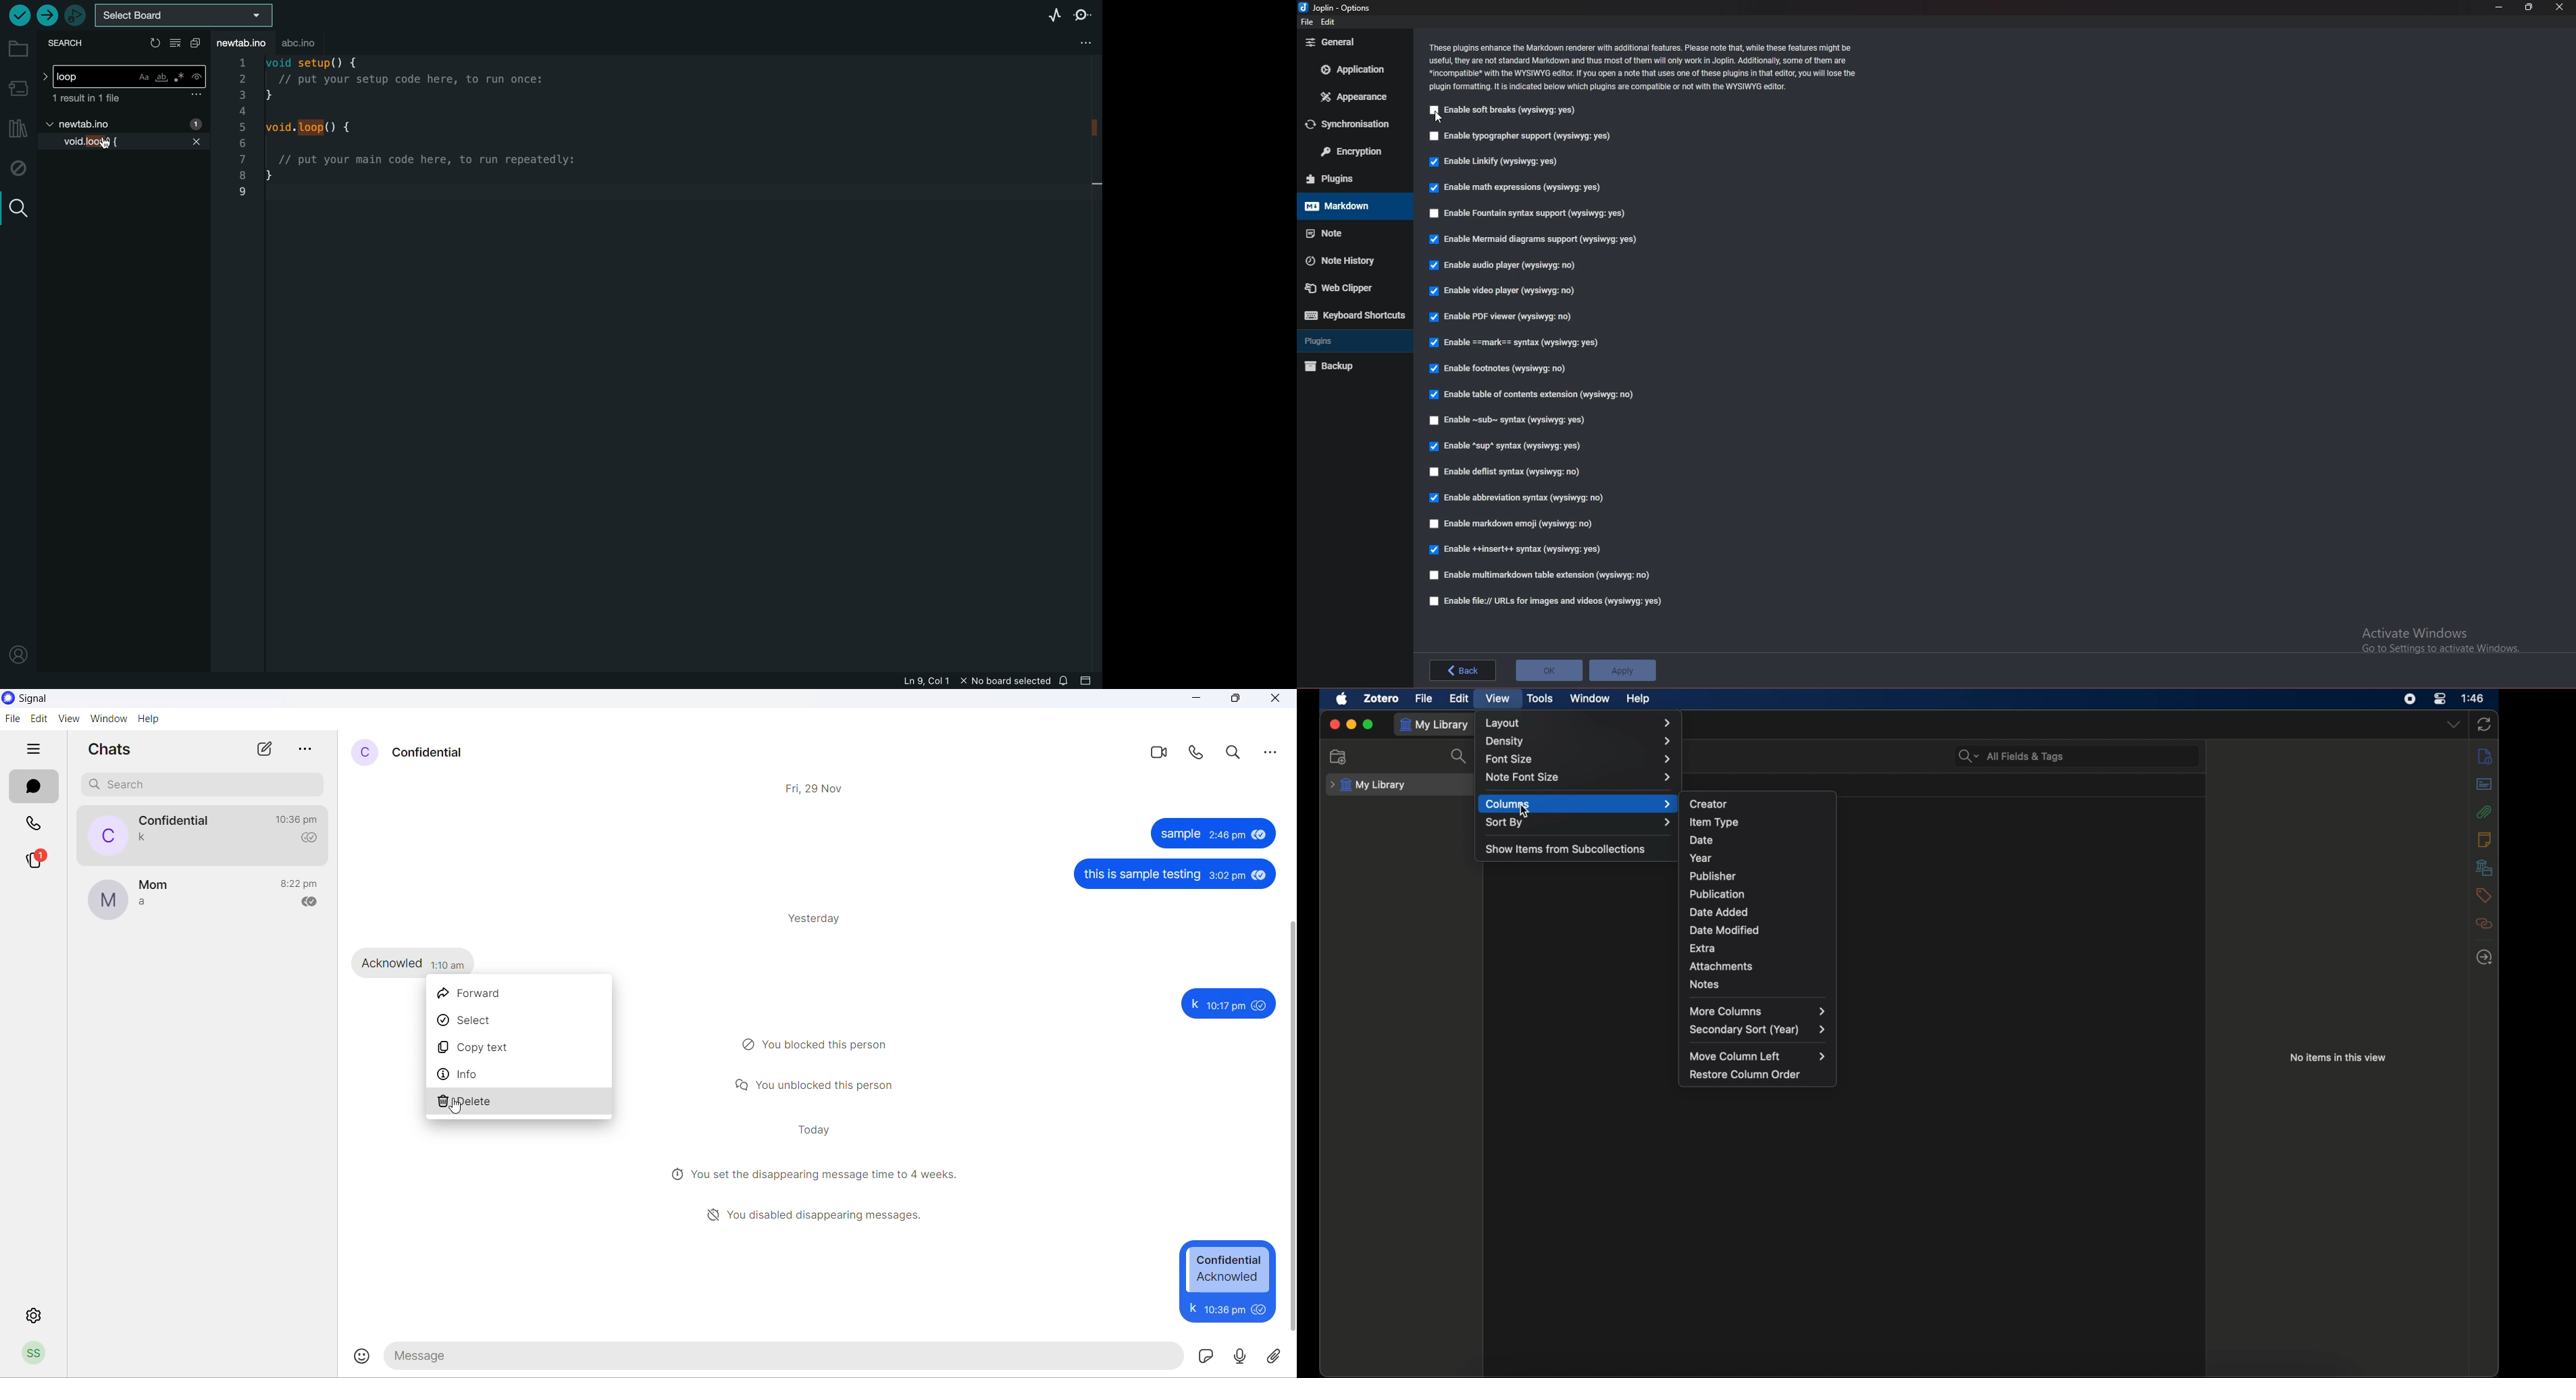  I want to click on profile, so click(43, 1354).